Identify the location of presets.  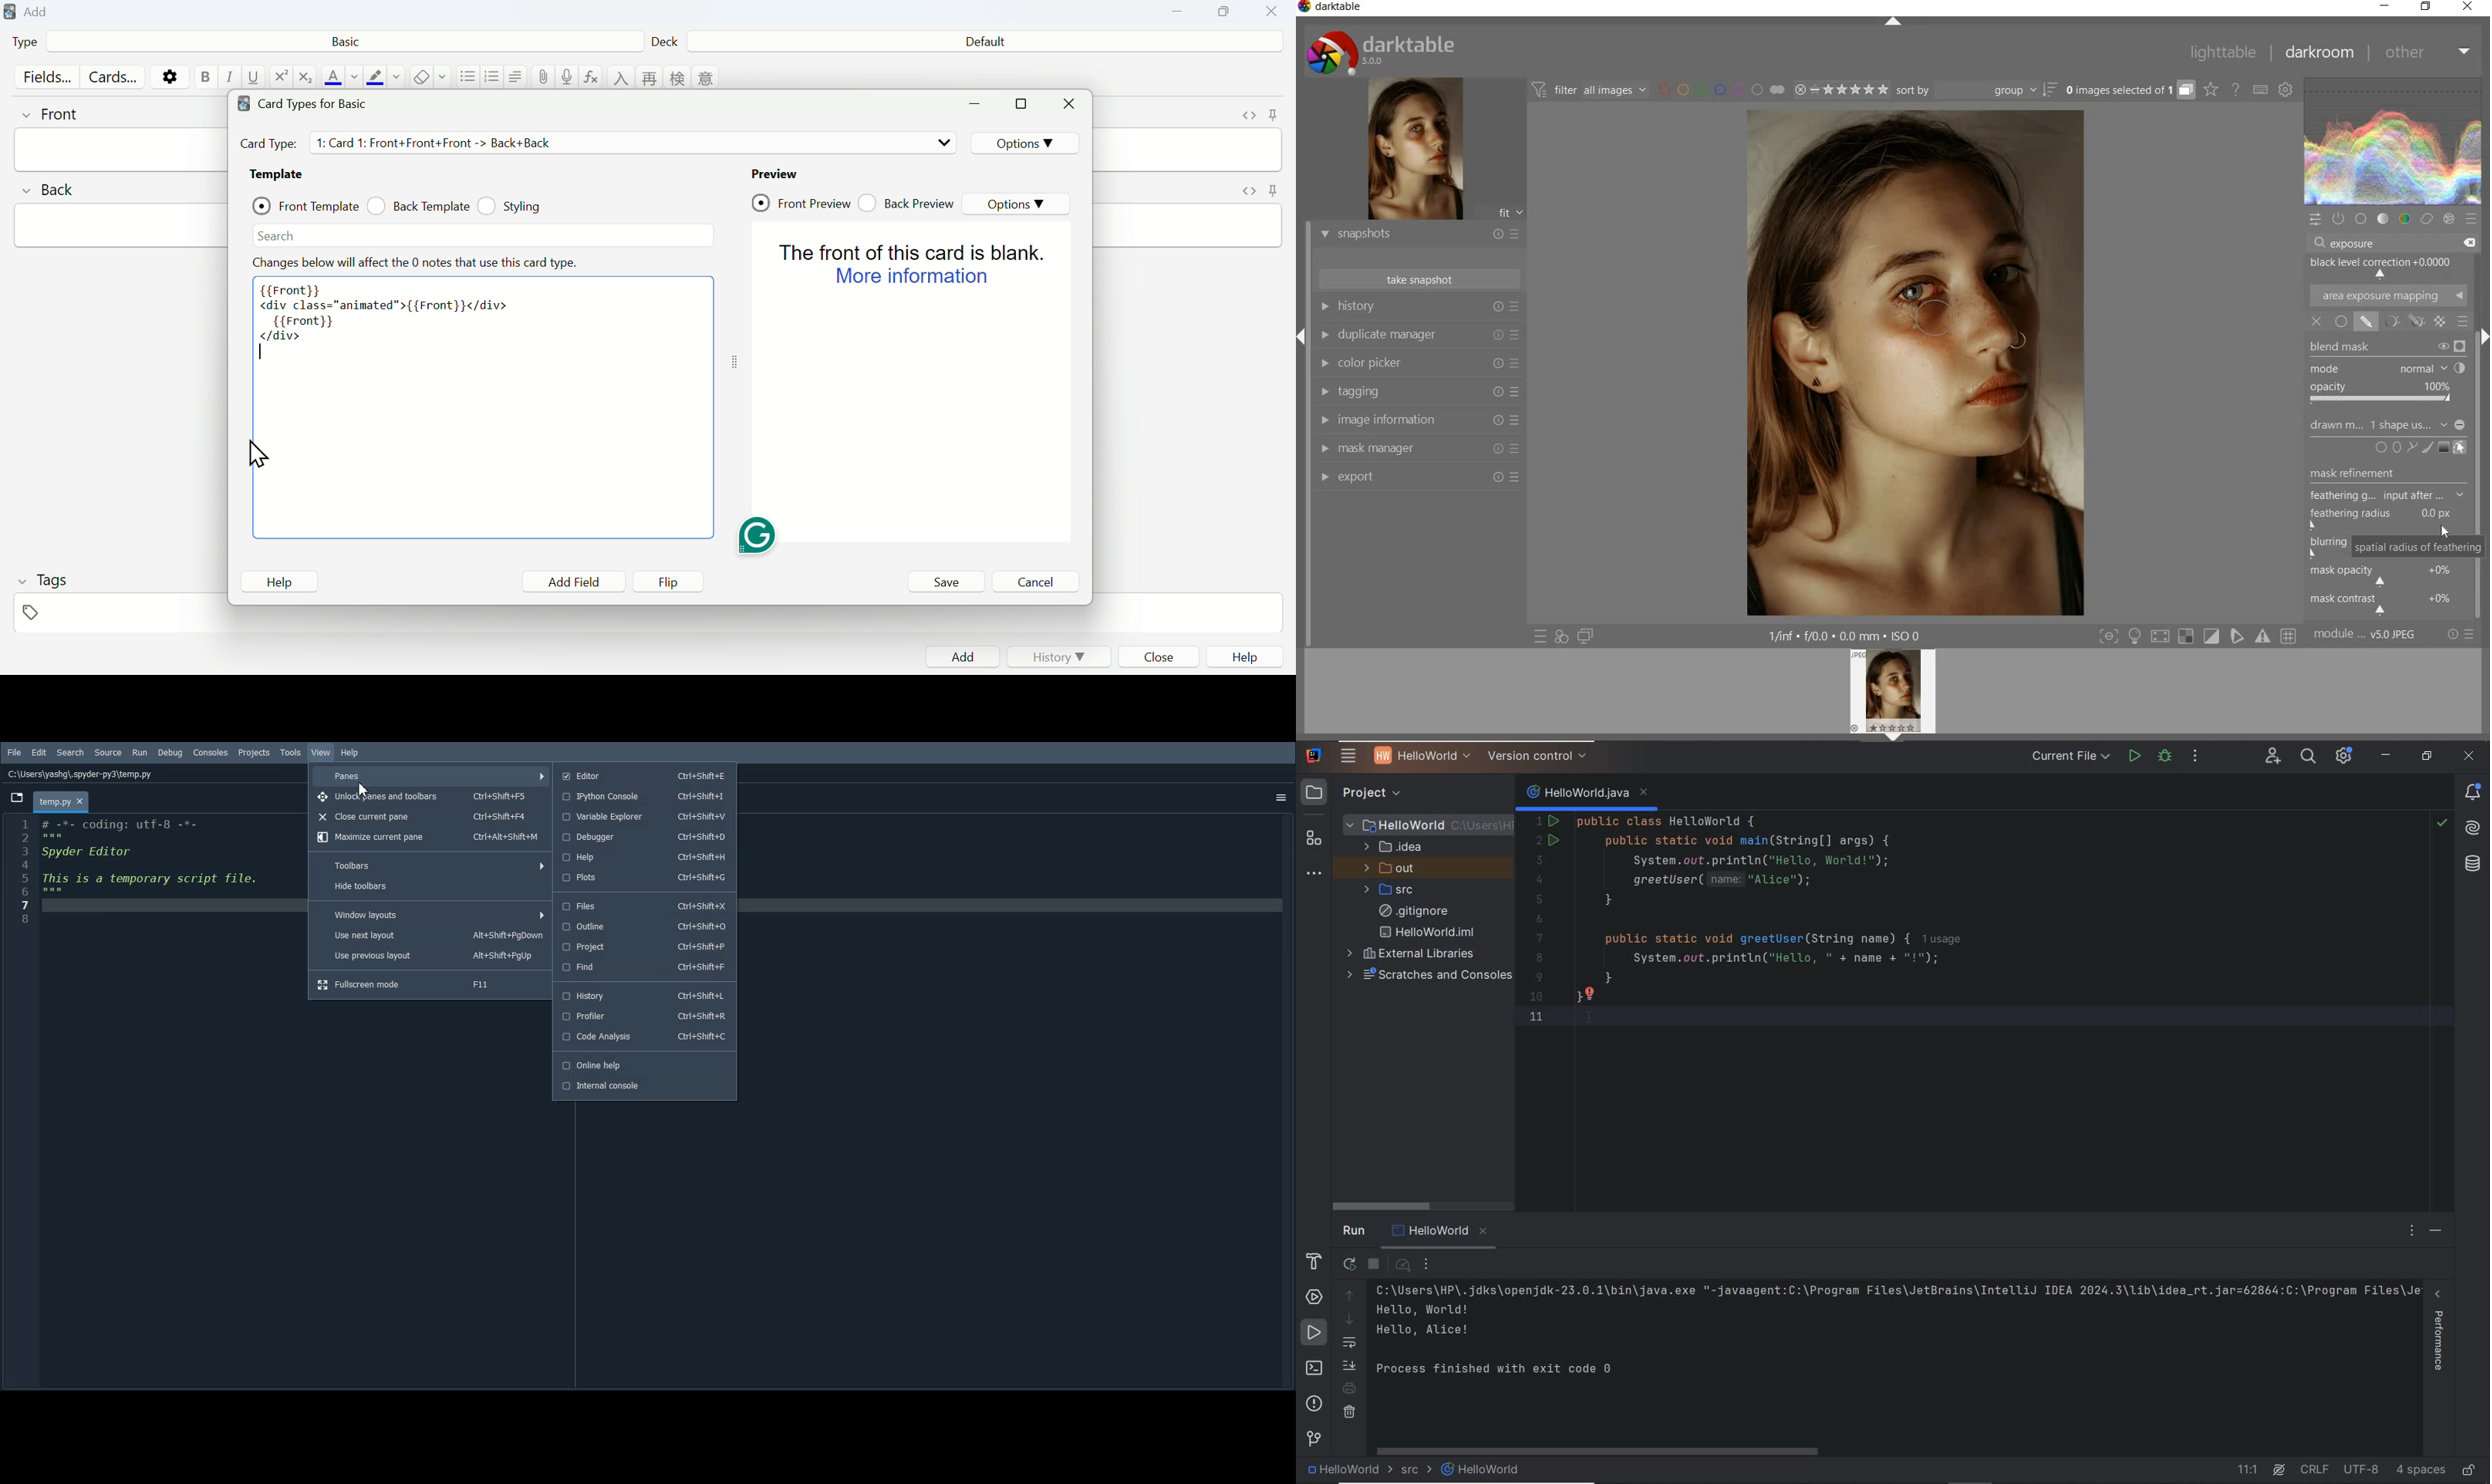
(2472, 219).